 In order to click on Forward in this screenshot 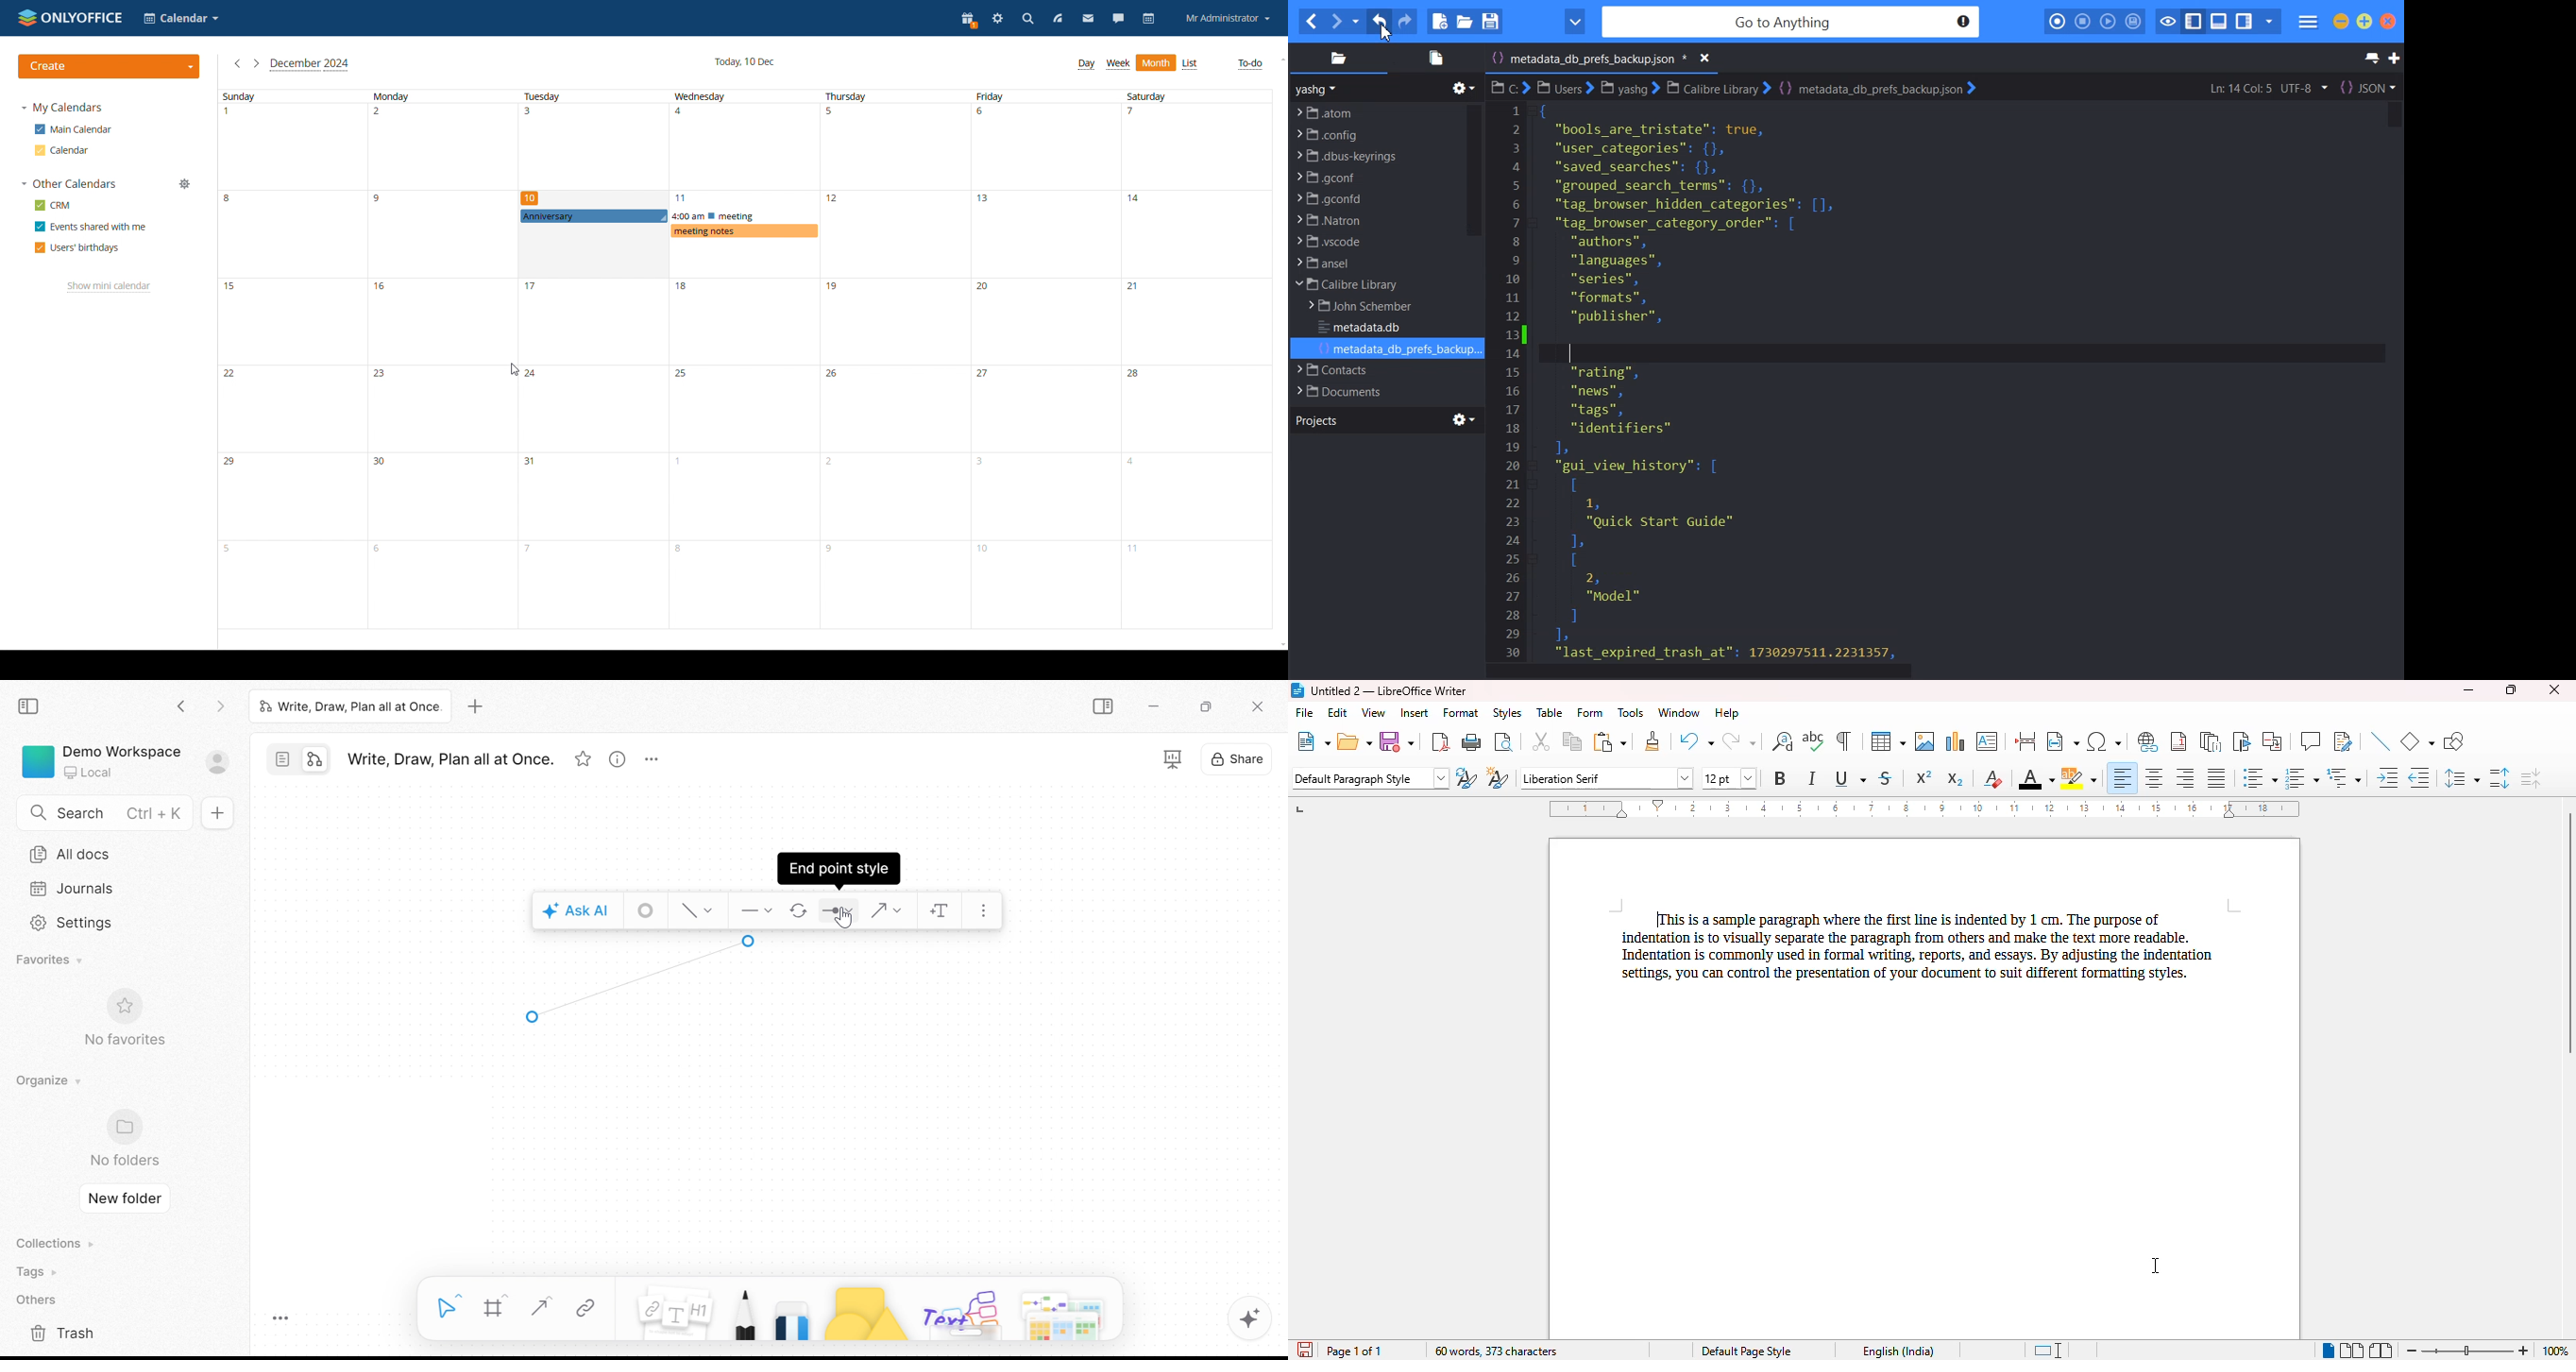, I will do `click(220, 708)`.